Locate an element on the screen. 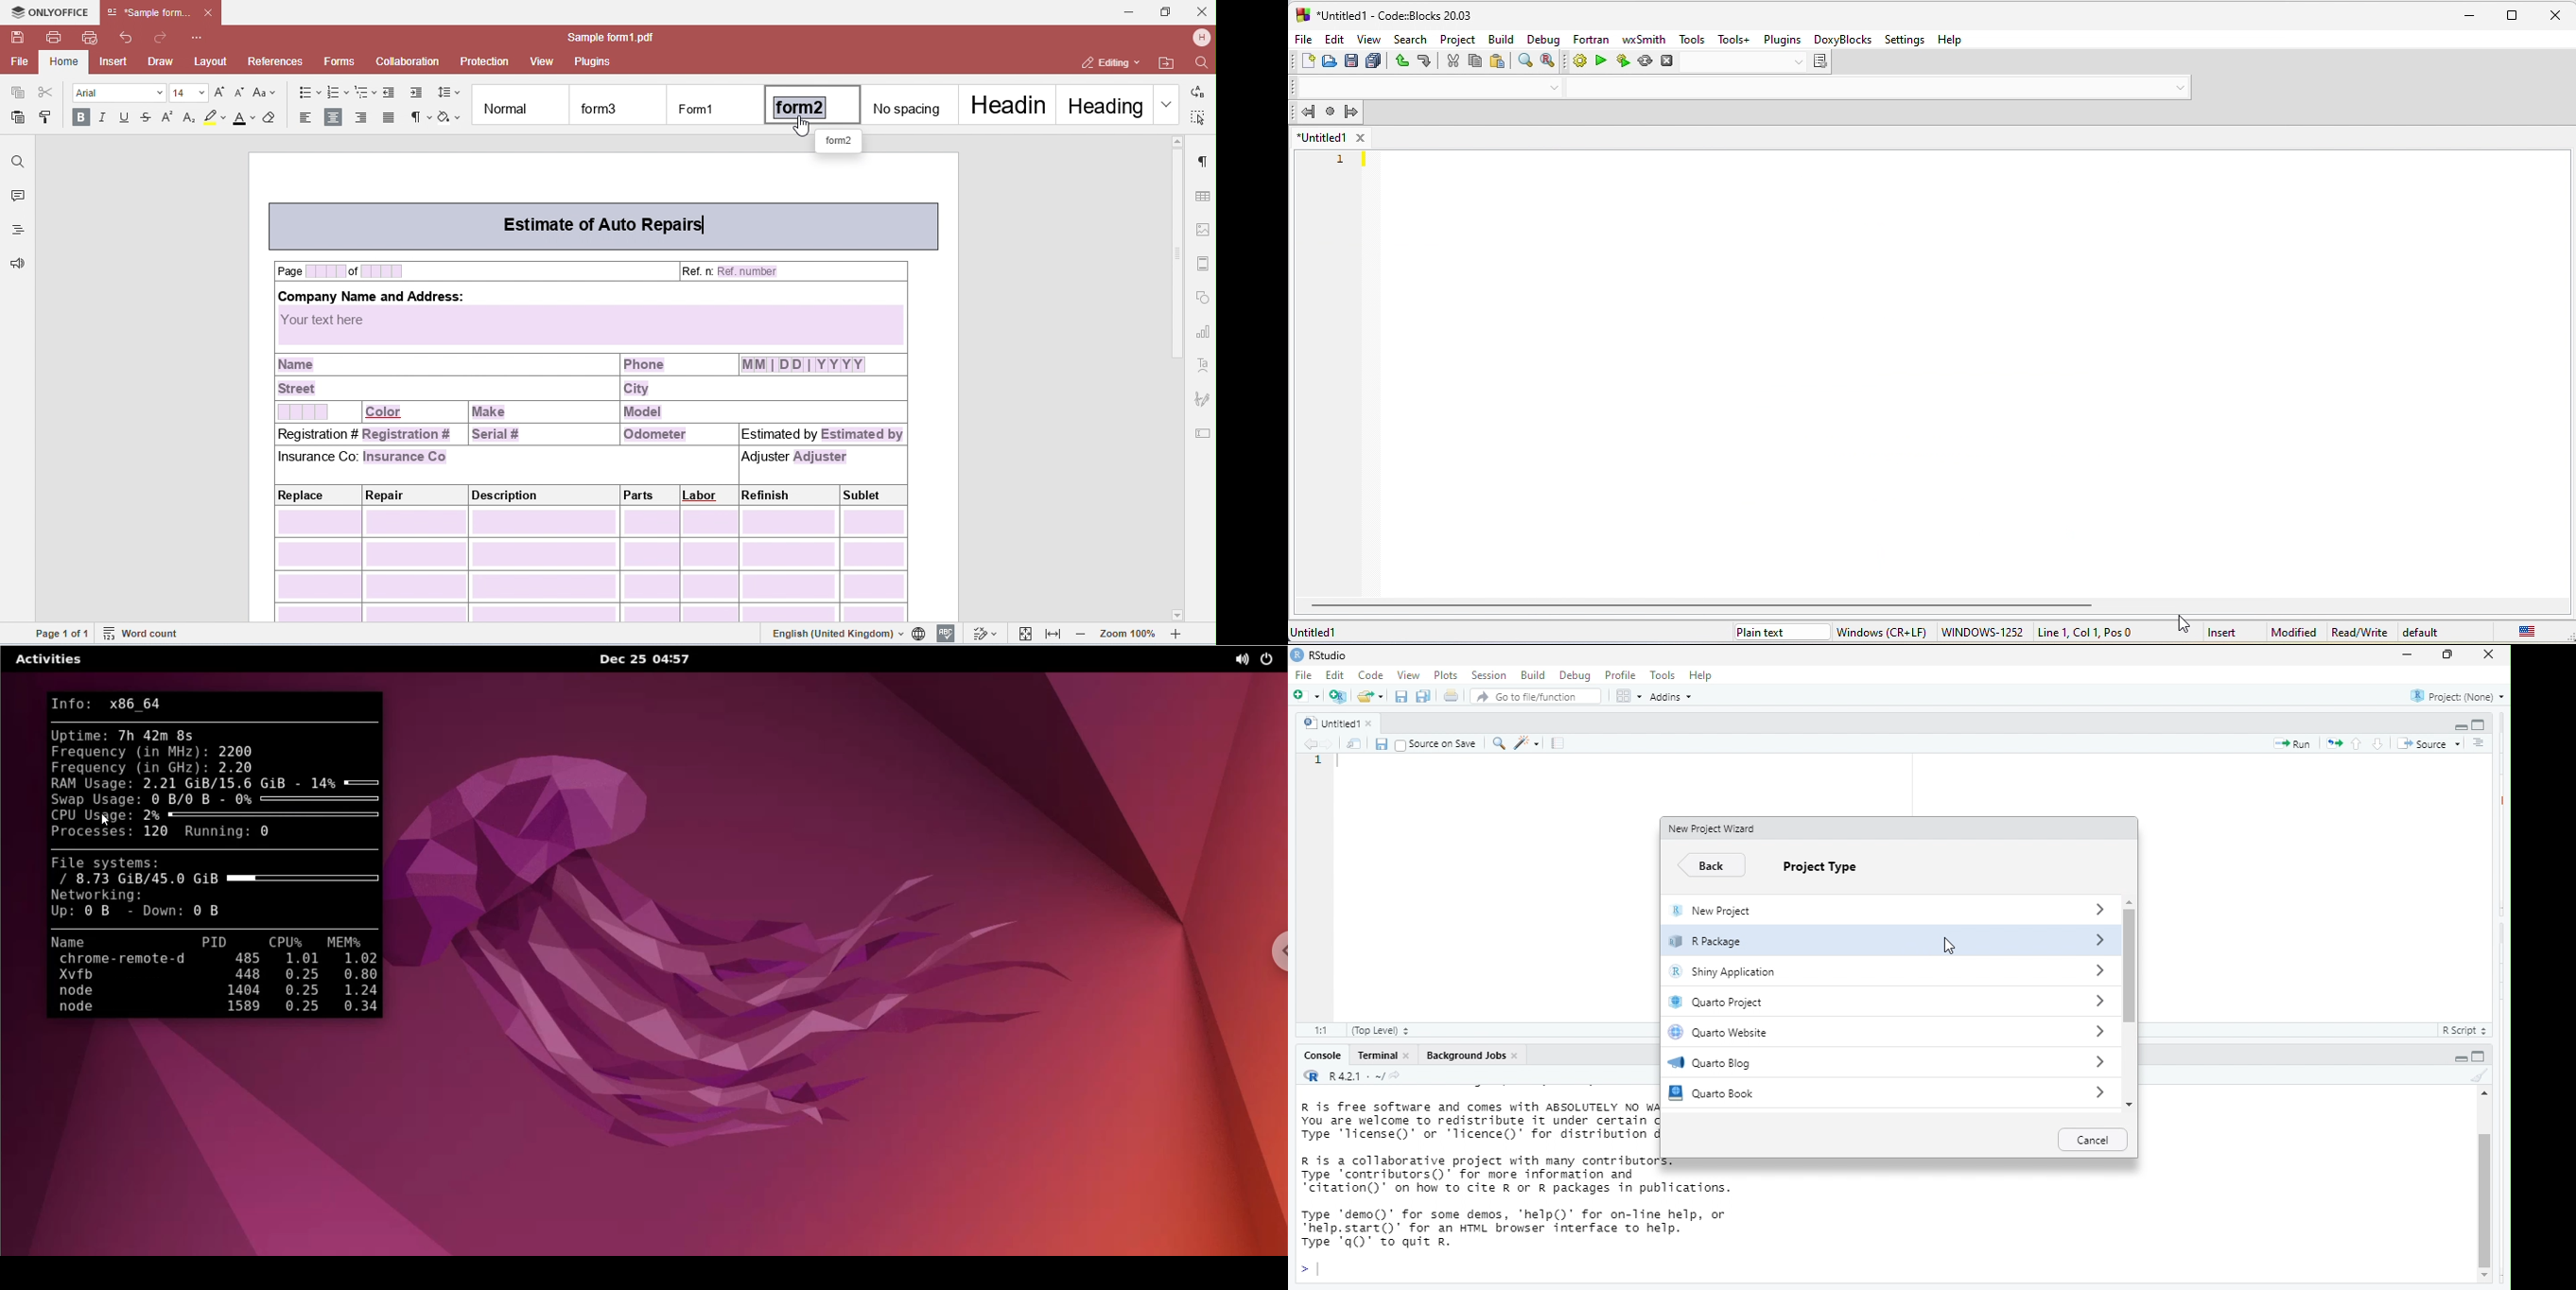 Image resolution: width=2576 pixels, height=1316 pixels. dropdown is located at coordinates (2099, 969).